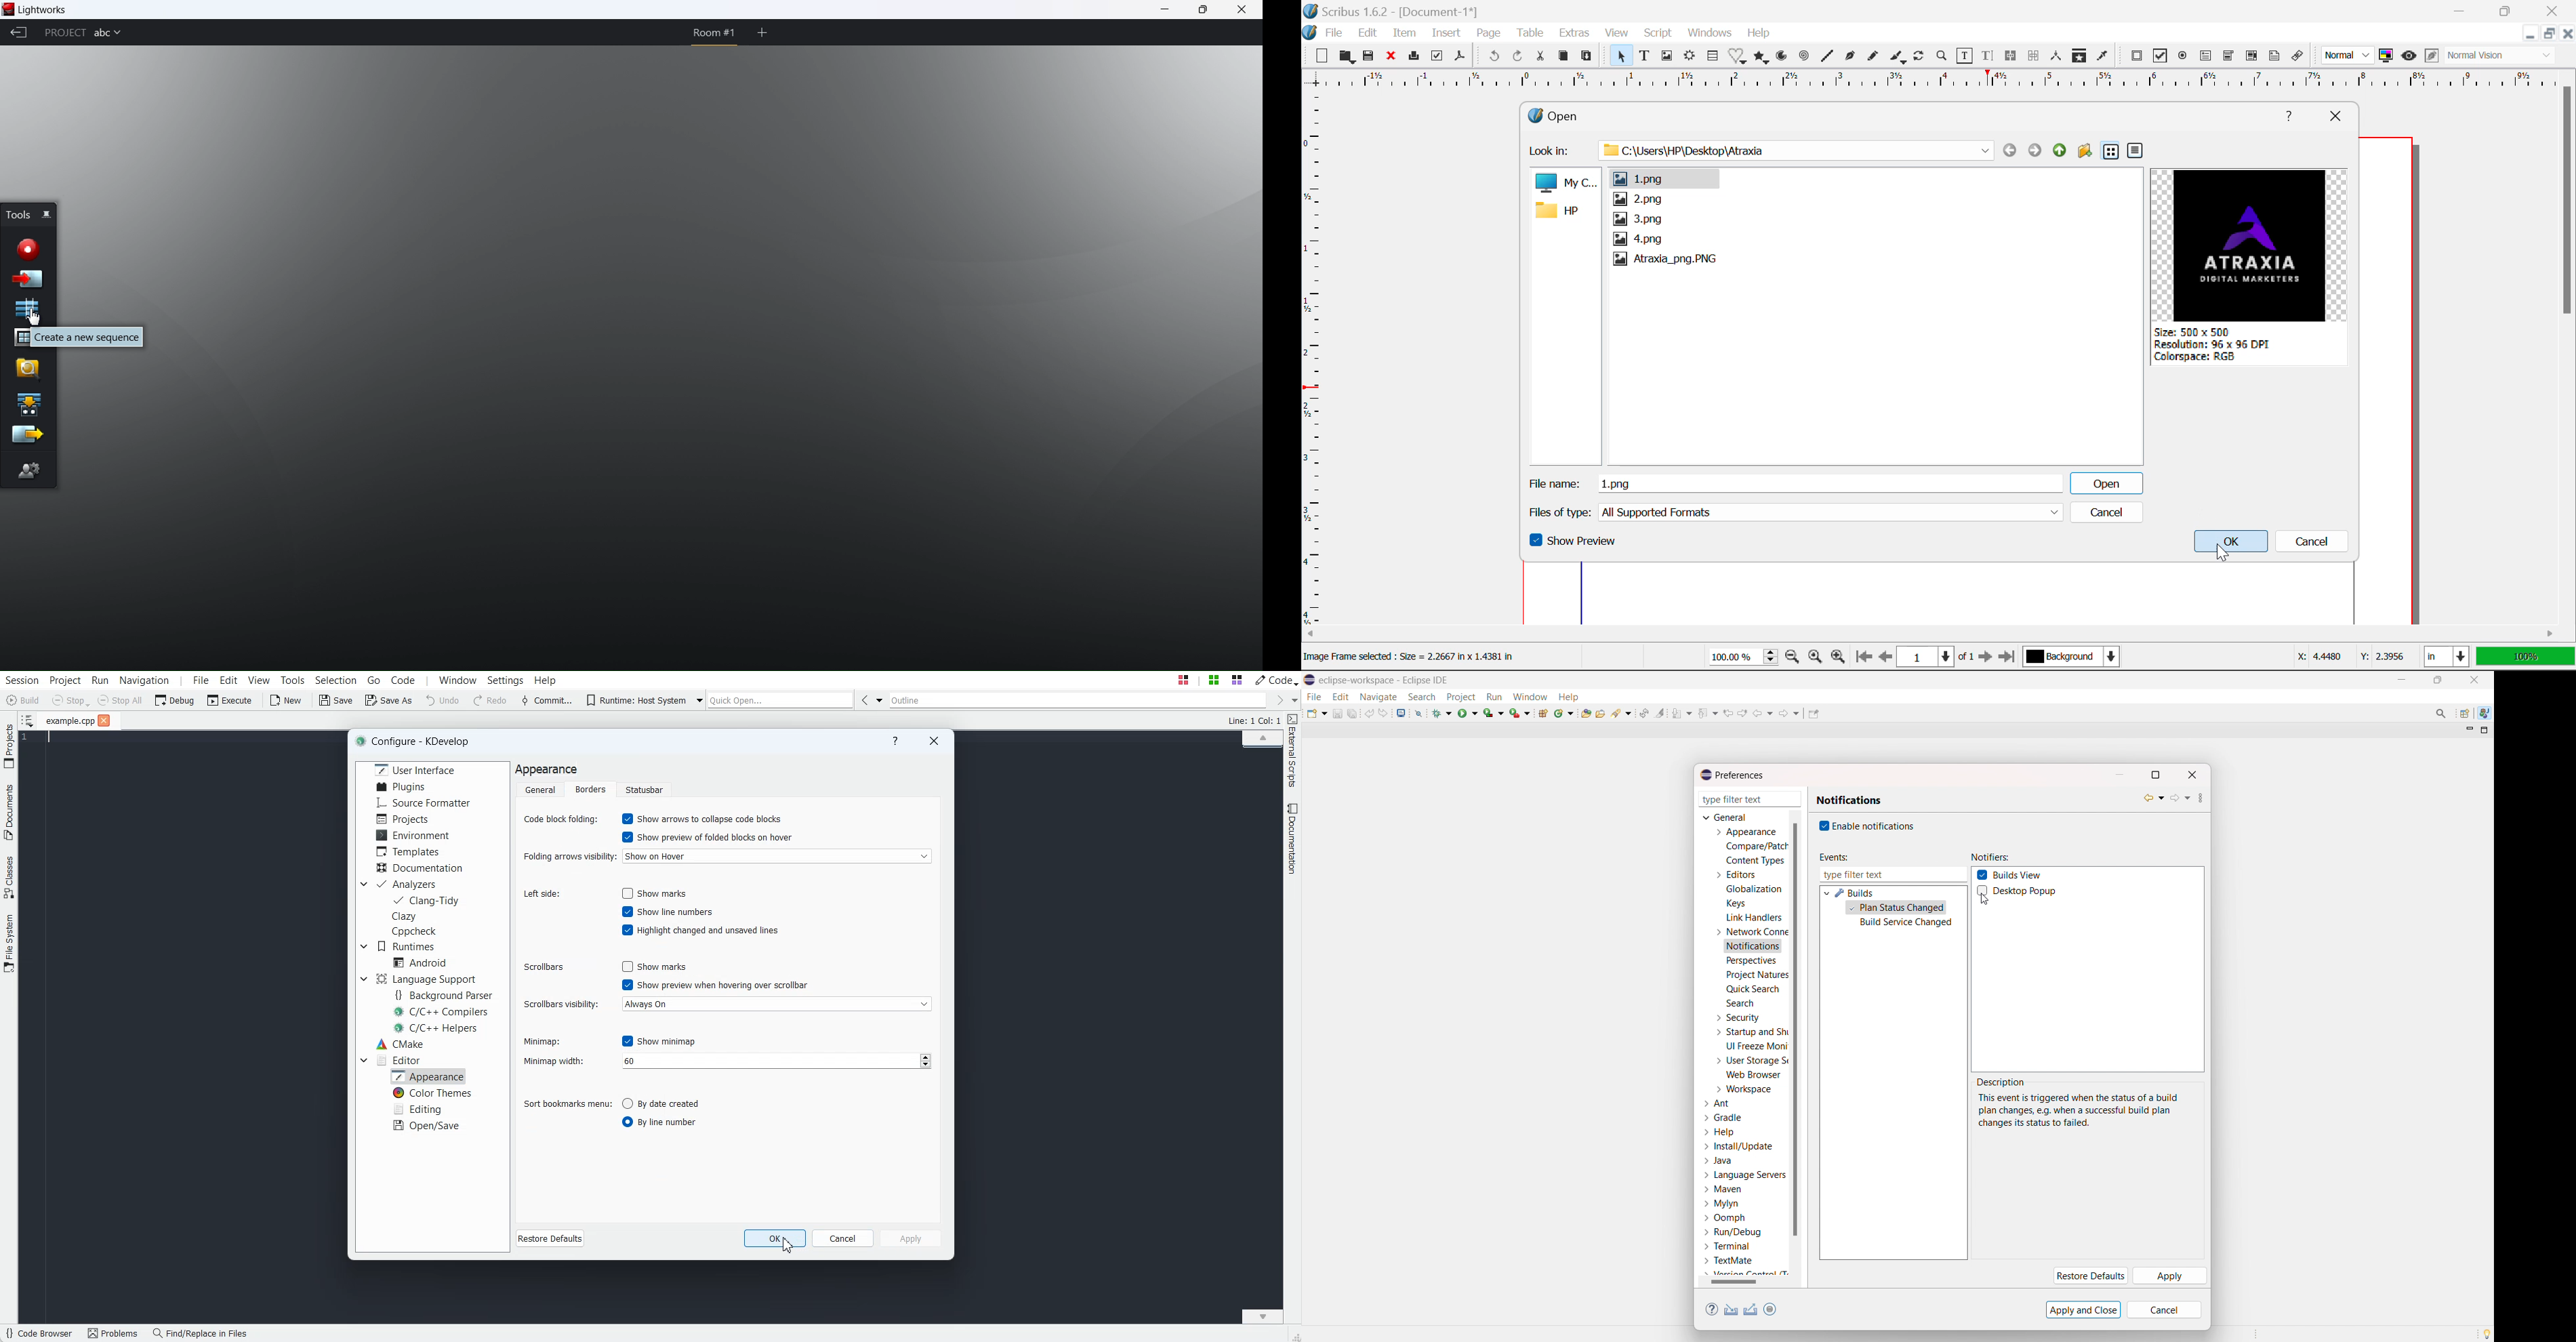 This screenshot has height=1344, width=2576. I want to click on Zoom to 100%, so click(1814, 658).